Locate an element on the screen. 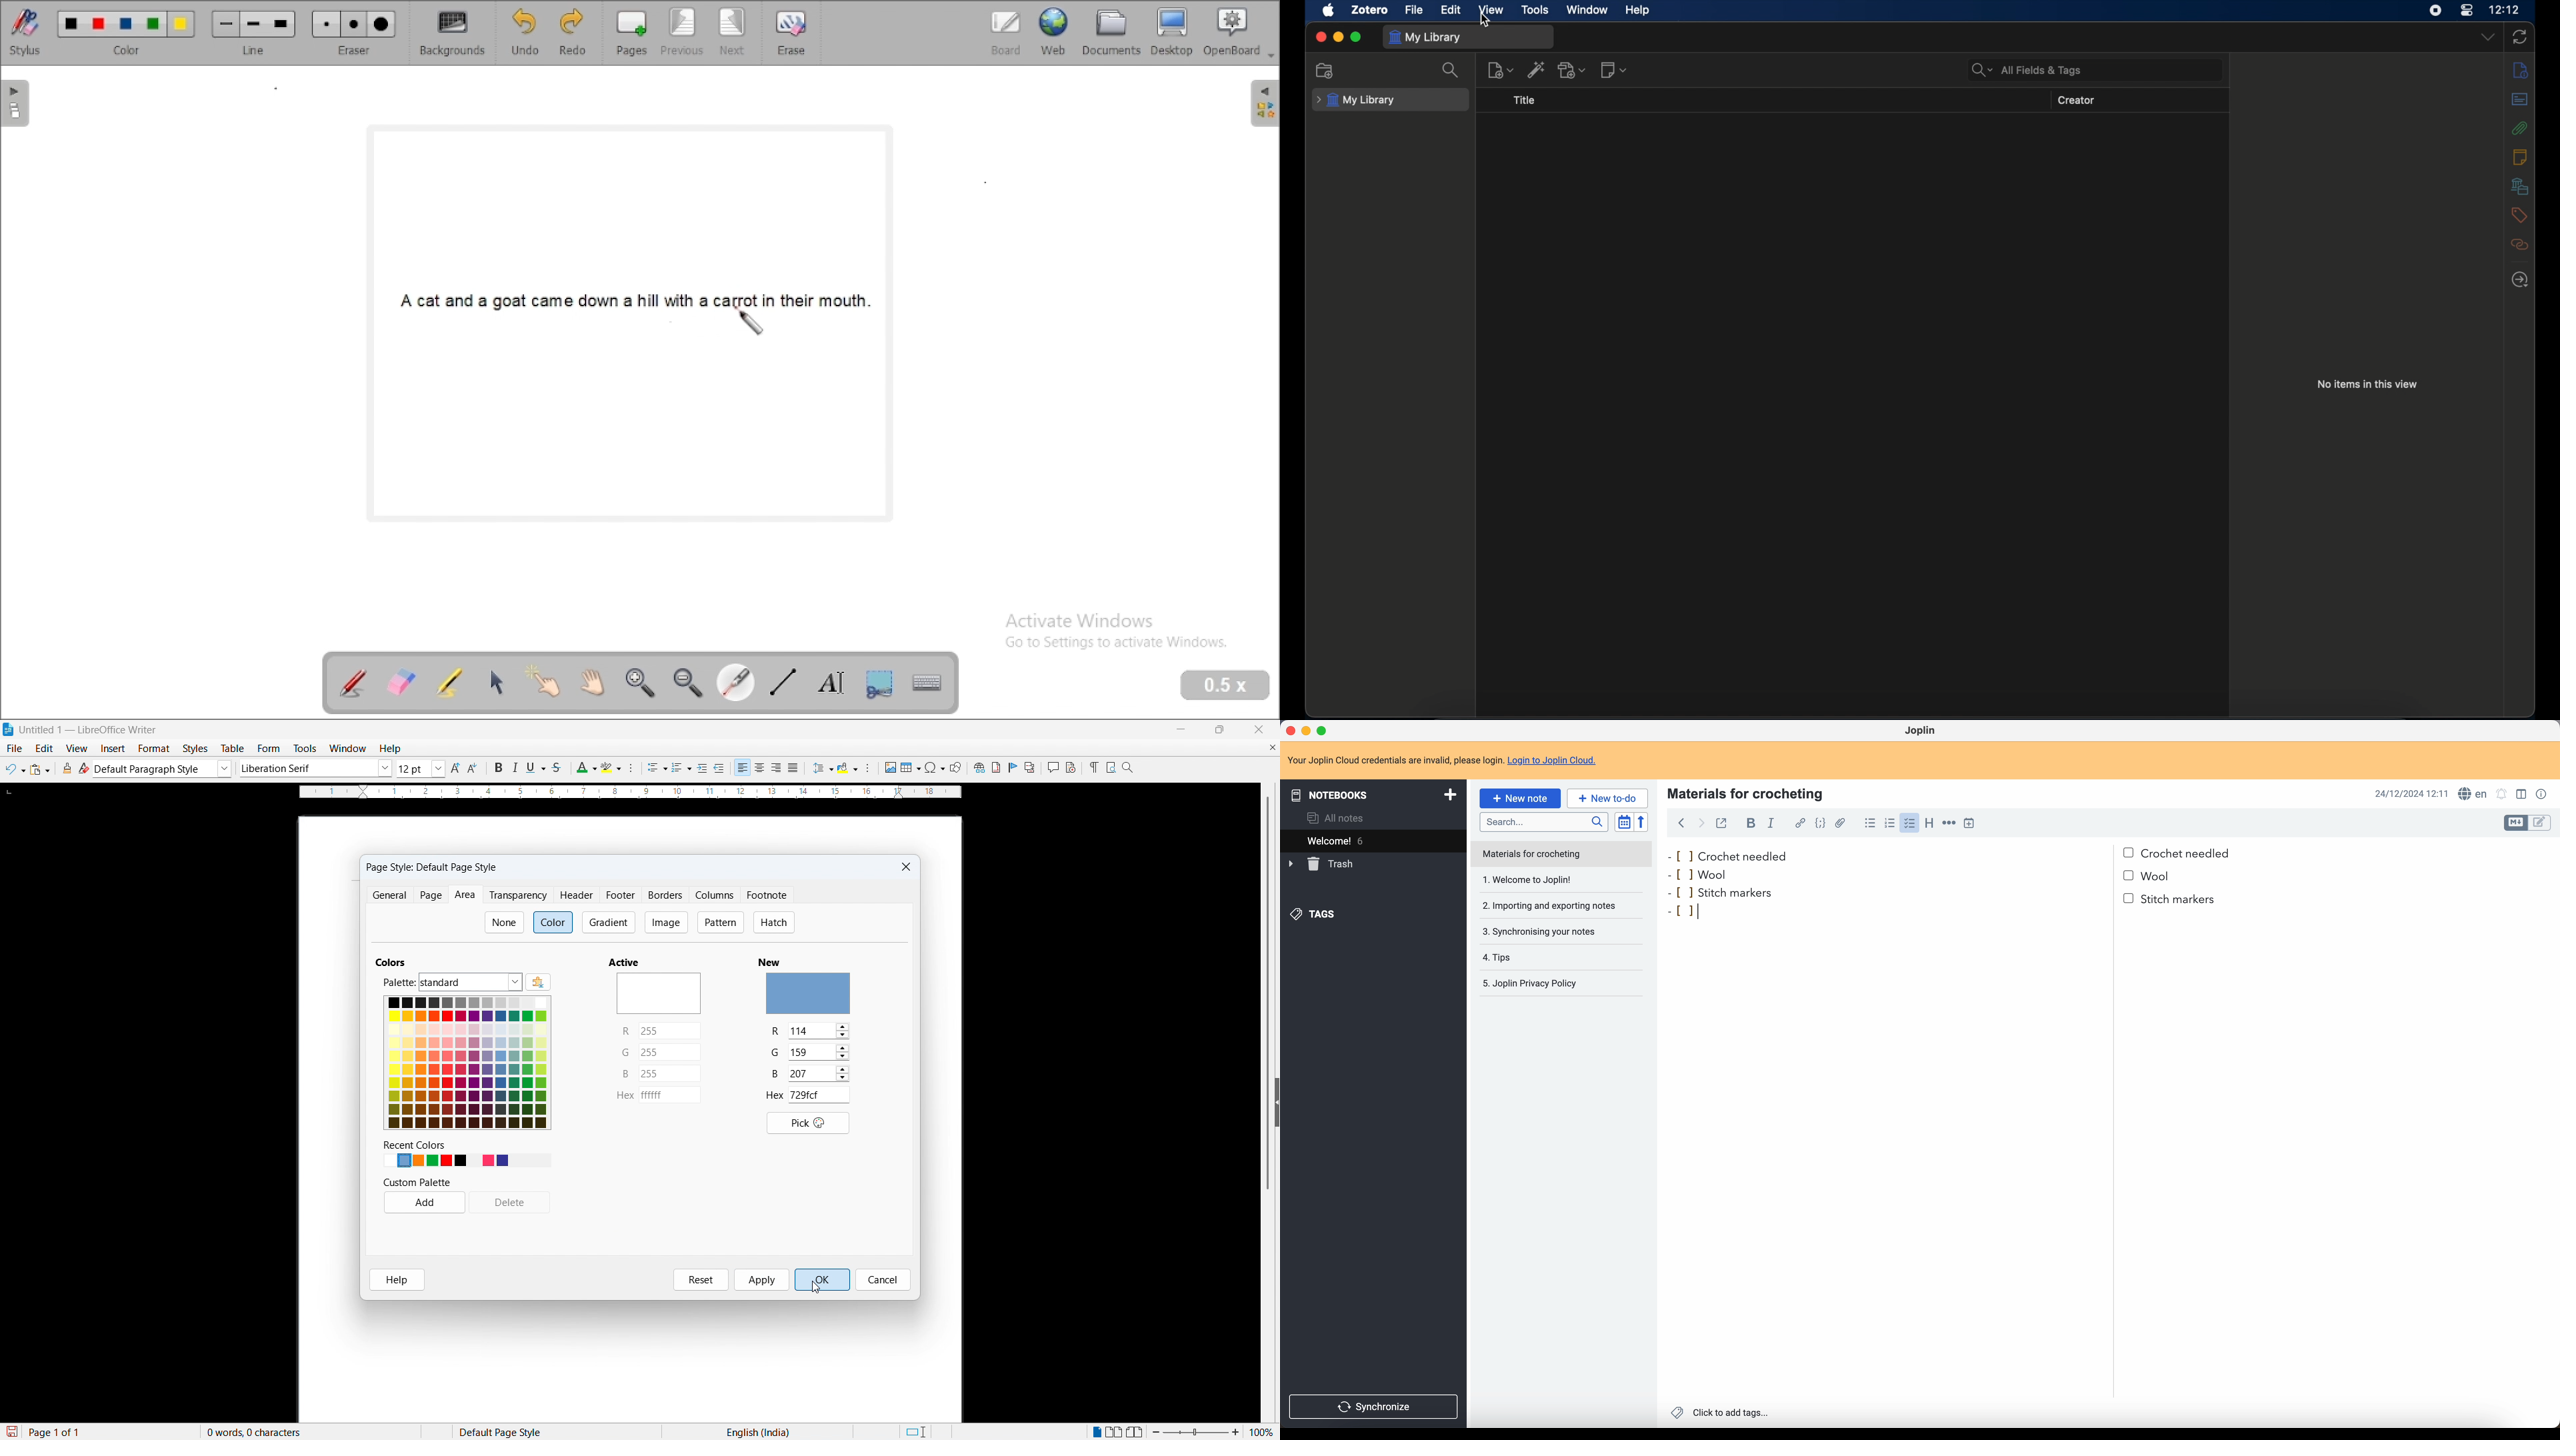  Bold  is located at coordinates (497, 767).